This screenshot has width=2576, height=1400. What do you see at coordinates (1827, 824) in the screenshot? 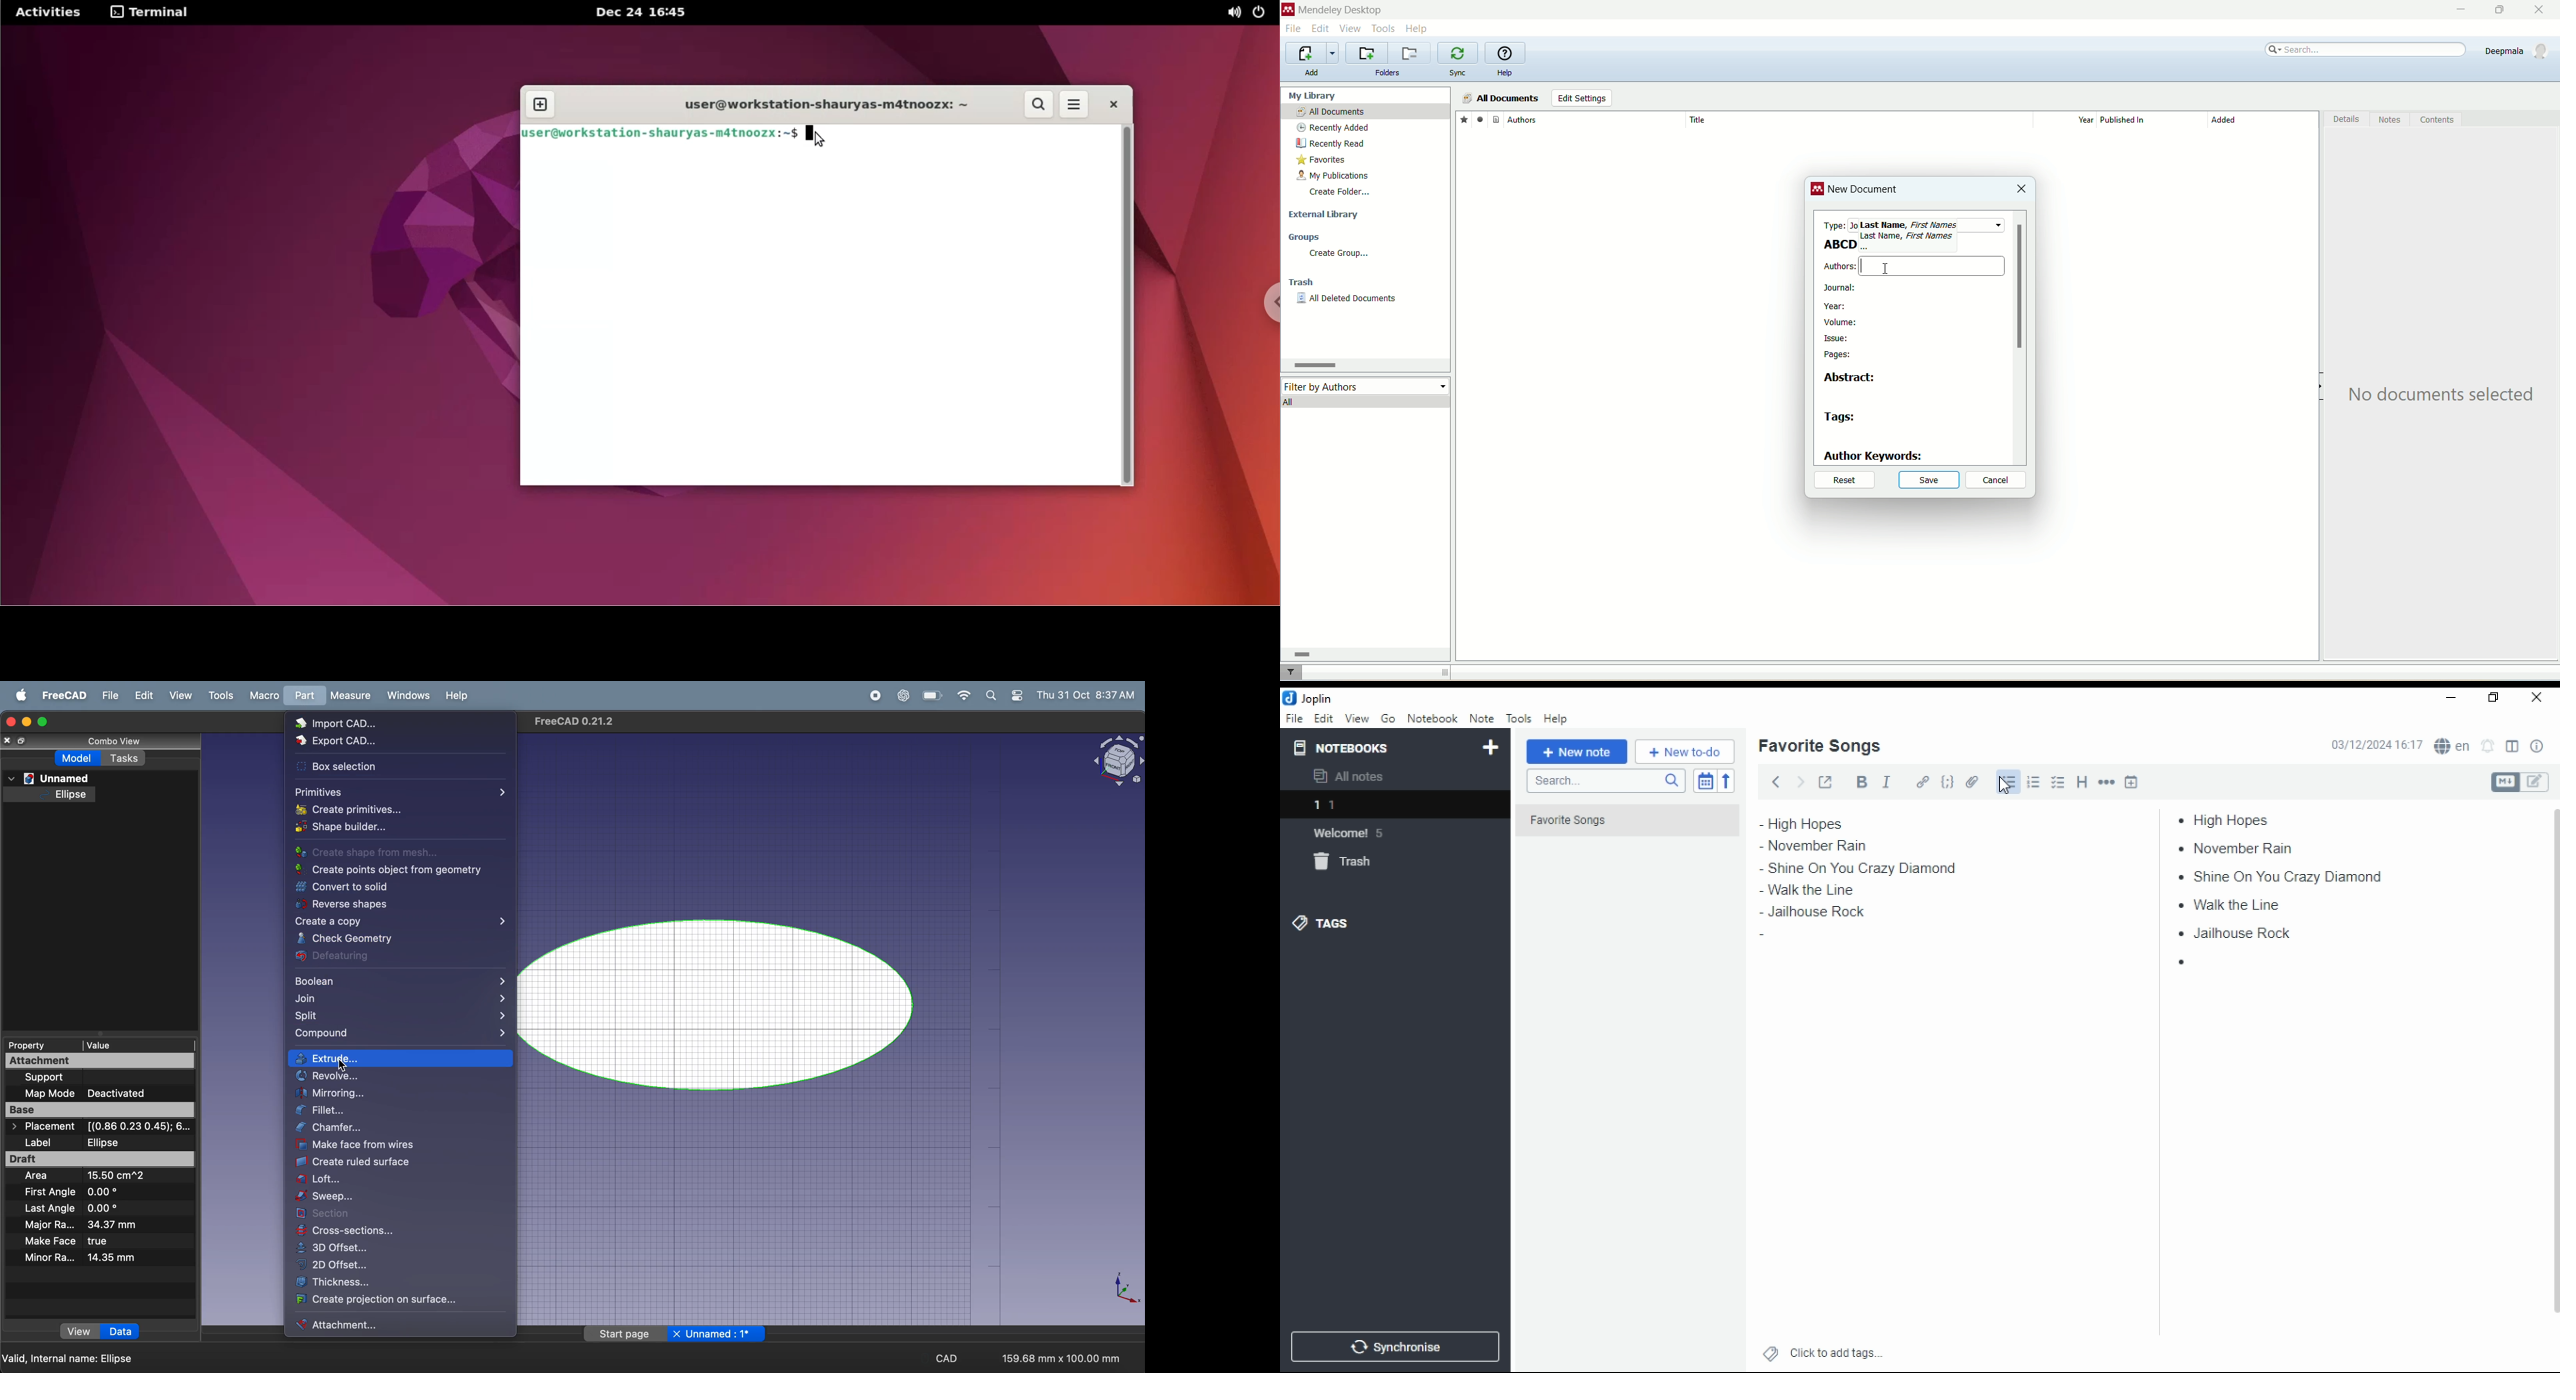
I see `high hopes` at bounding box center [1827, 824].